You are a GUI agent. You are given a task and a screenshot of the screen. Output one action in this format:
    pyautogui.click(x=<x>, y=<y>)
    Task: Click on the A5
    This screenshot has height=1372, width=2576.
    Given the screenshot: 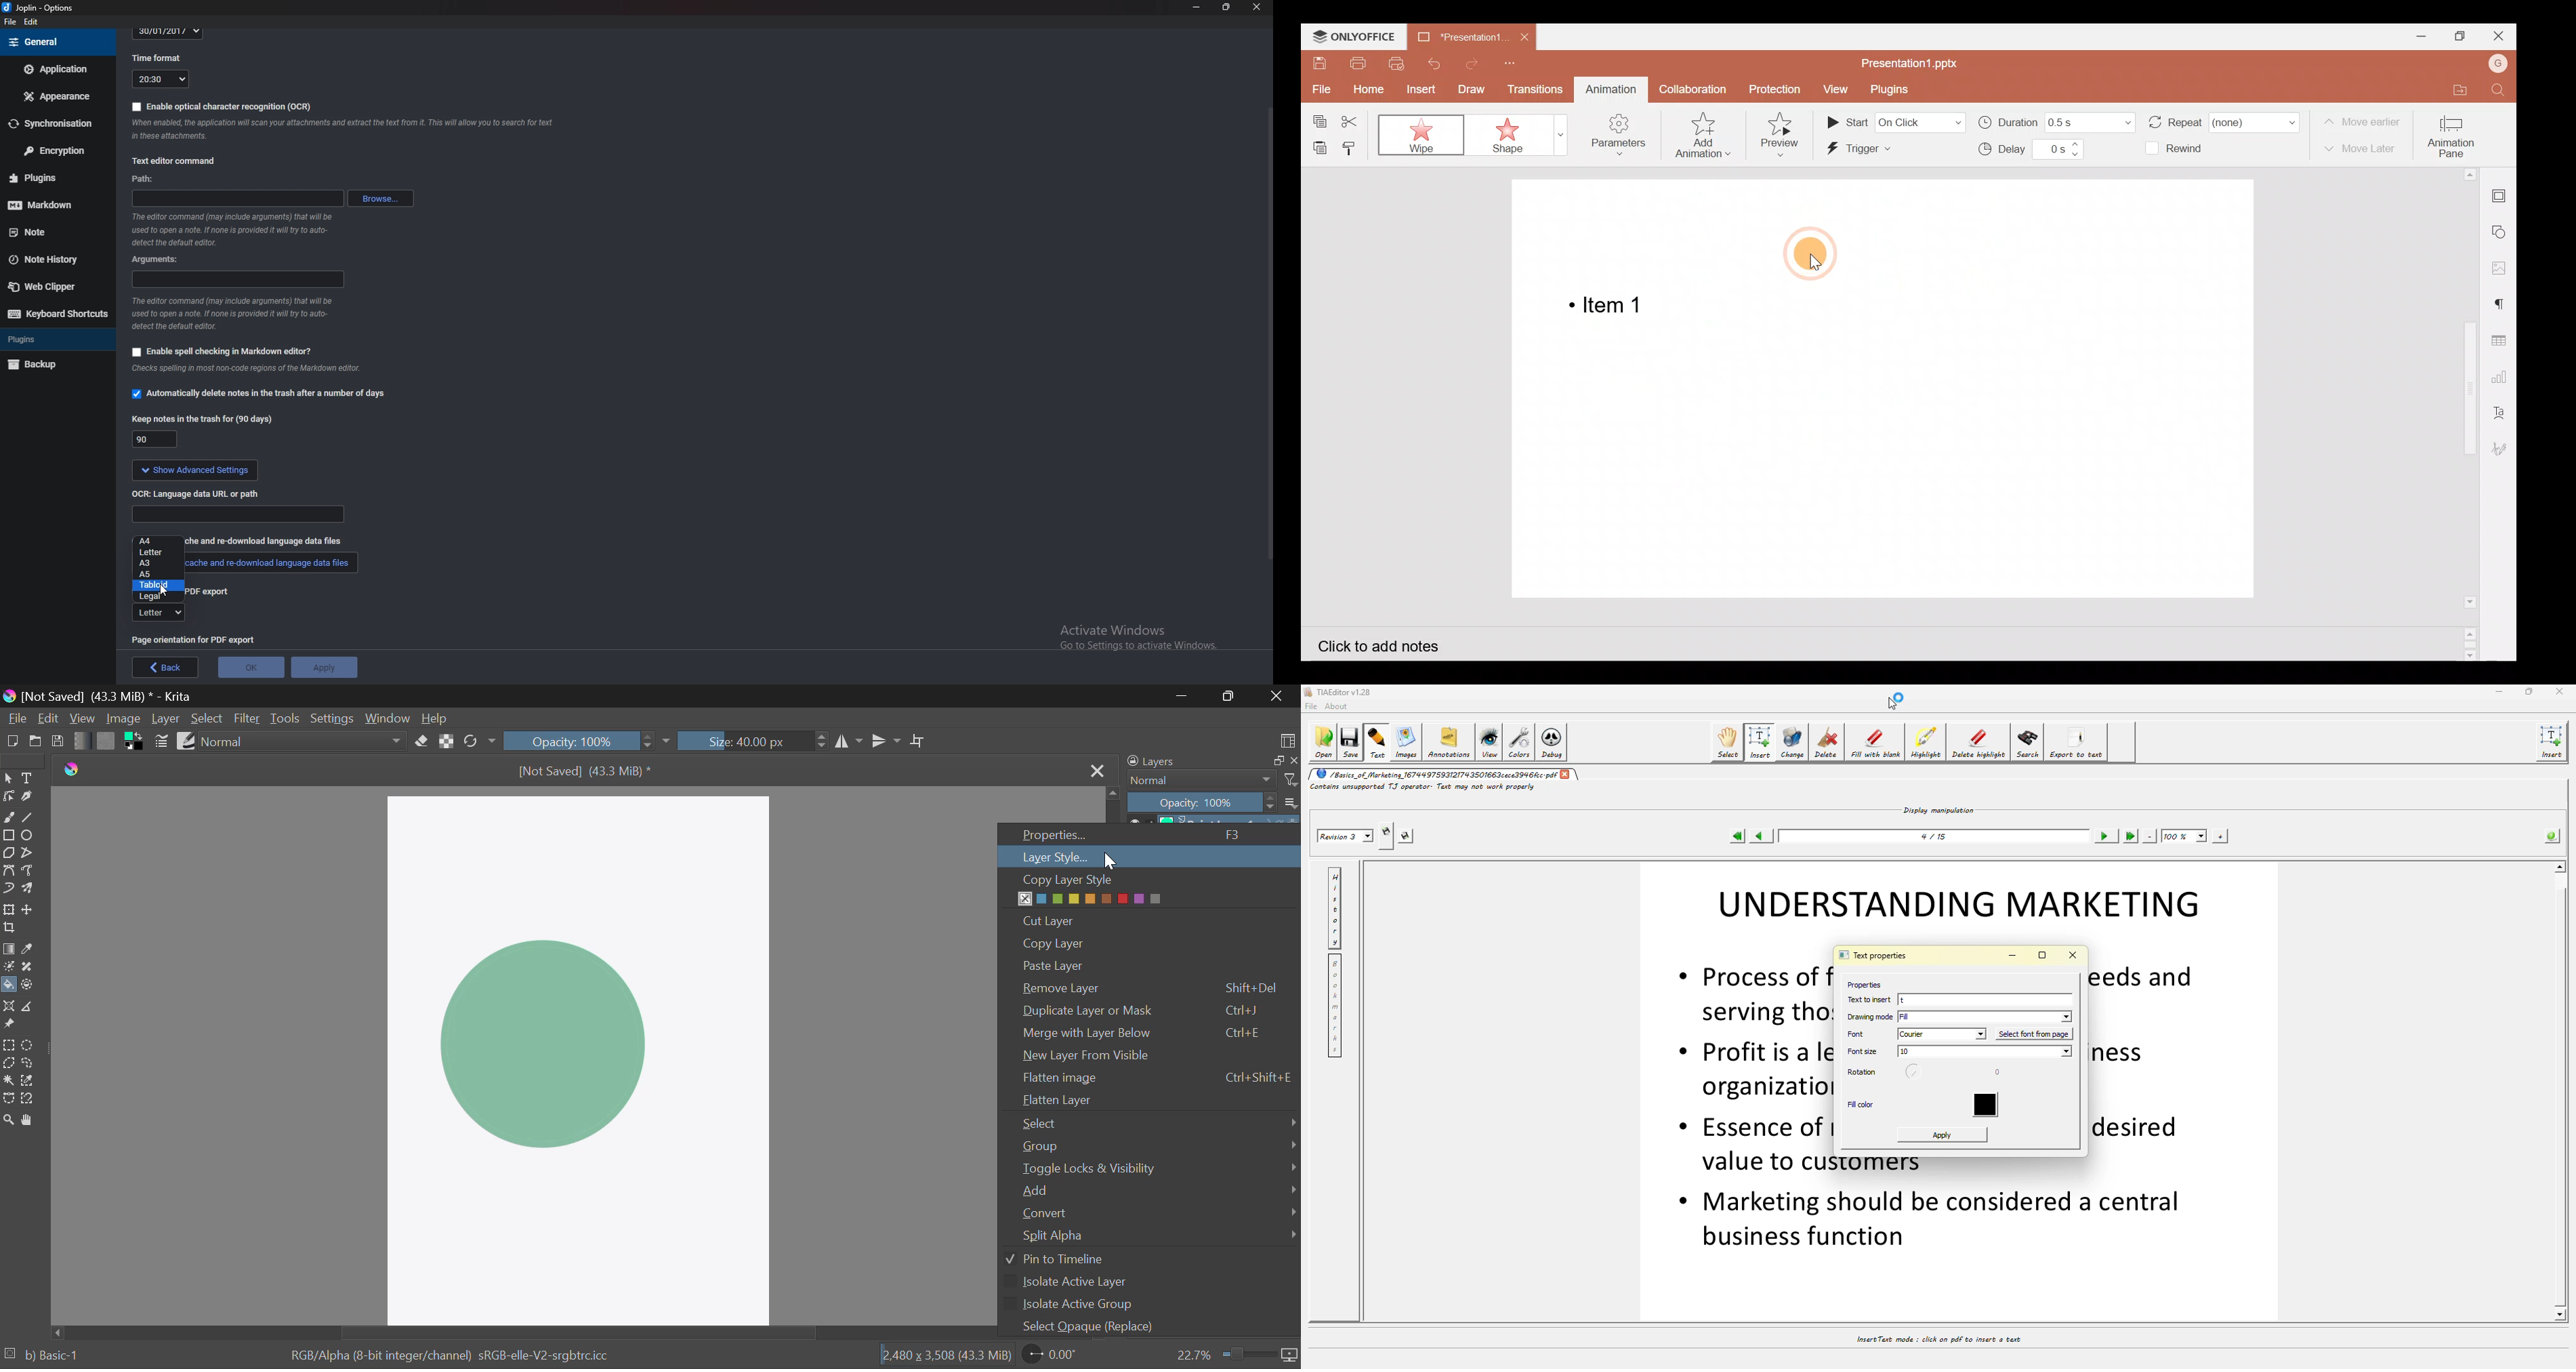 What is the action you would take?
    pyautogui.click(x=160, y=574)
    